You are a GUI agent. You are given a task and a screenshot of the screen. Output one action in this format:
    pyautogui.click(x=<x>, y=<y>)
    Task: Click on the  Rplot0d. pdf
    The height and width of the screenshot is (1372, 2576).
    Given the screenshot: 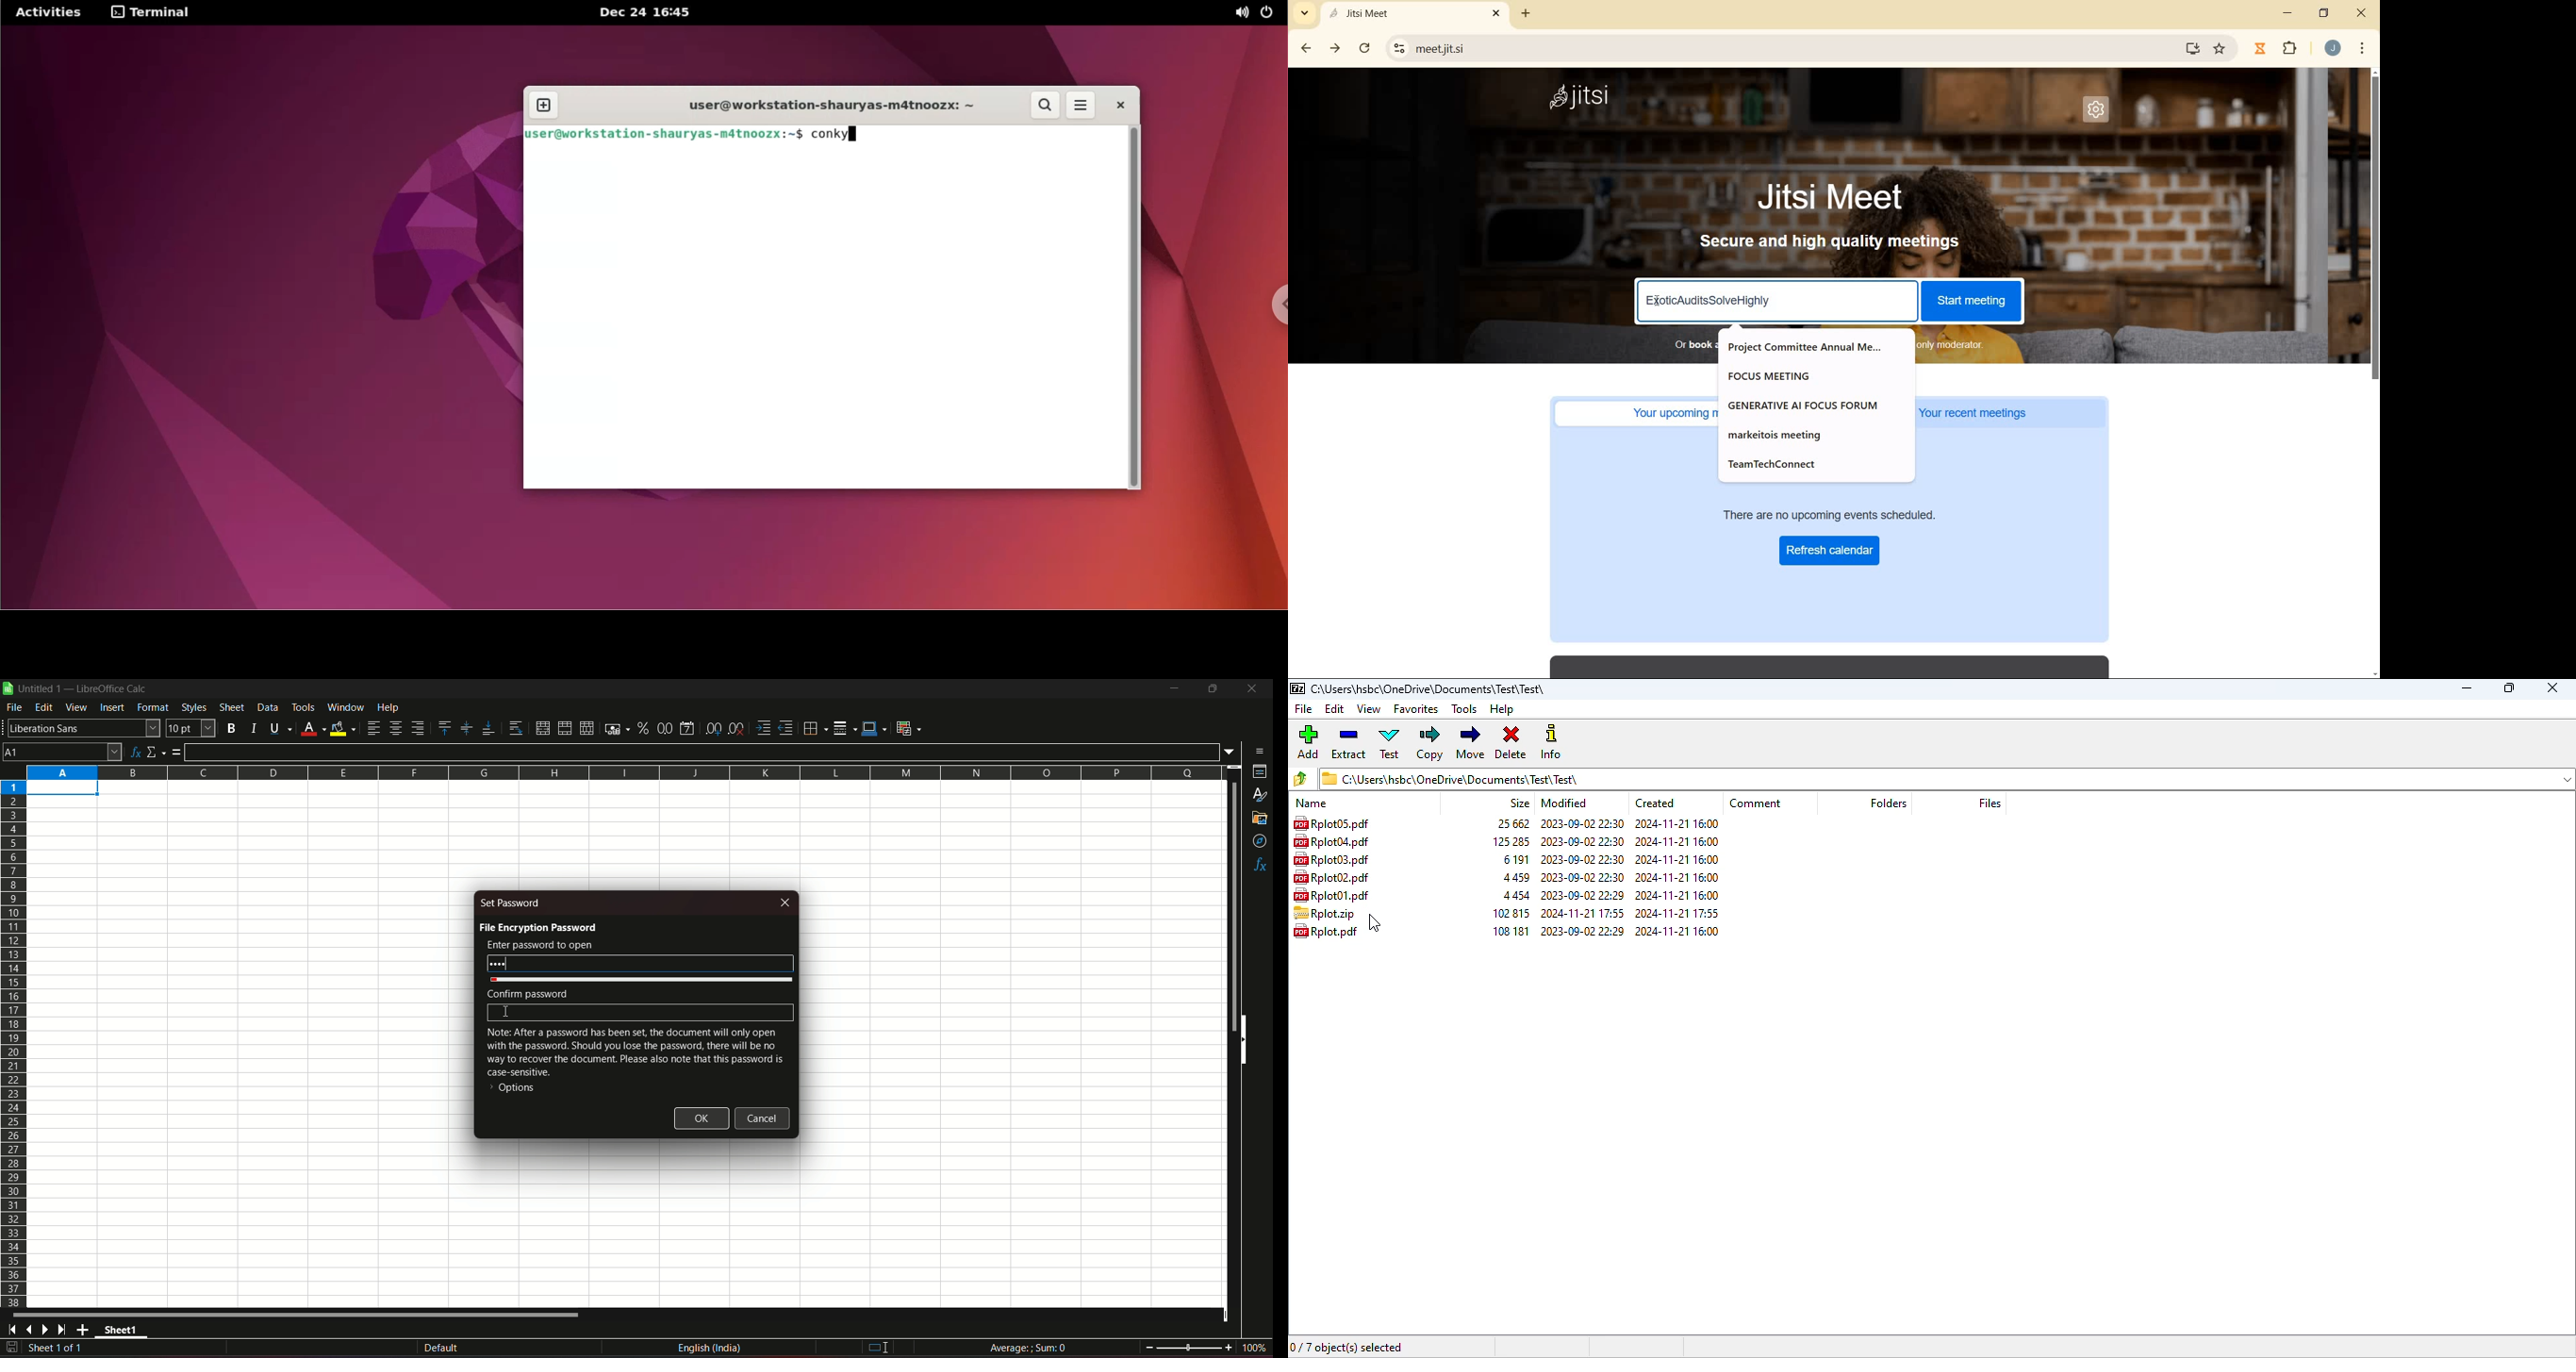 What is the action you would take?
    pyautogui.click(x=1339, y=843)
    